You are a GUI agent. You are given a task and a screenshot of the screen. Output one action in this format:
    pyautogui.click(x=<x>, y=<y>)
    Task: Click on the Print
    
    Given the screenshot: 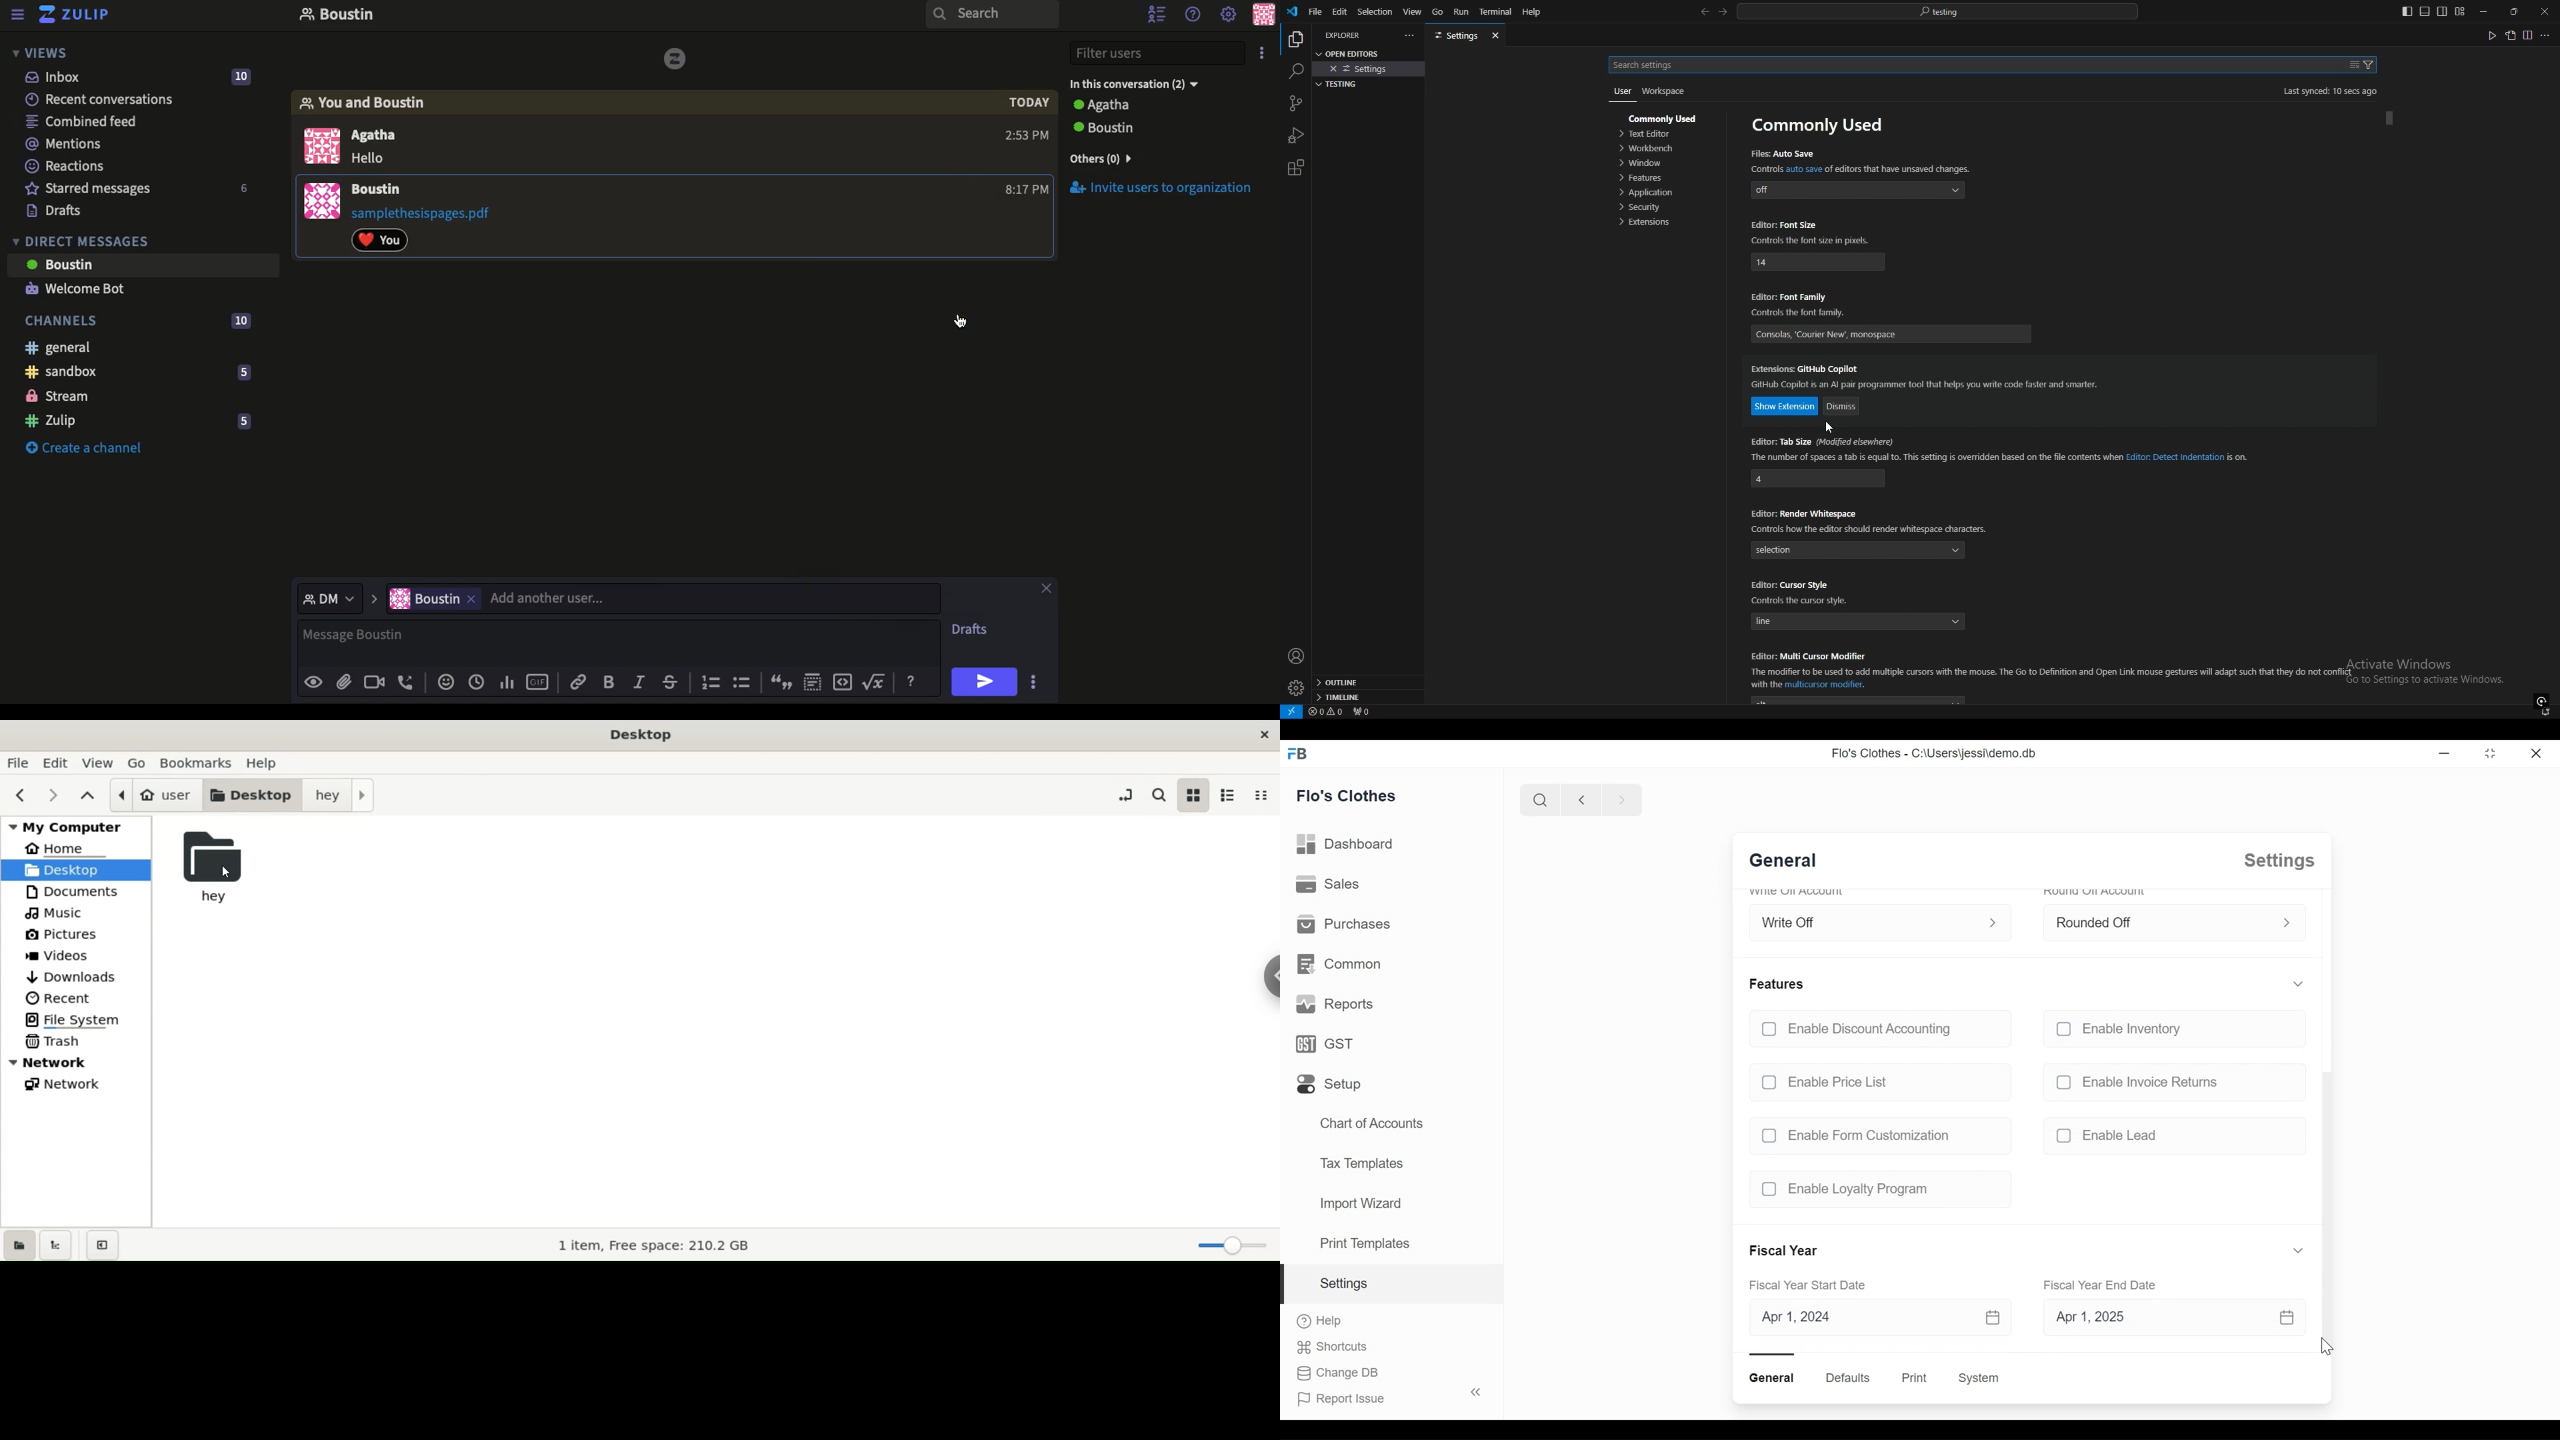 What is the action you would take?
    pyautogui.click(x=1913, y=1378)
    